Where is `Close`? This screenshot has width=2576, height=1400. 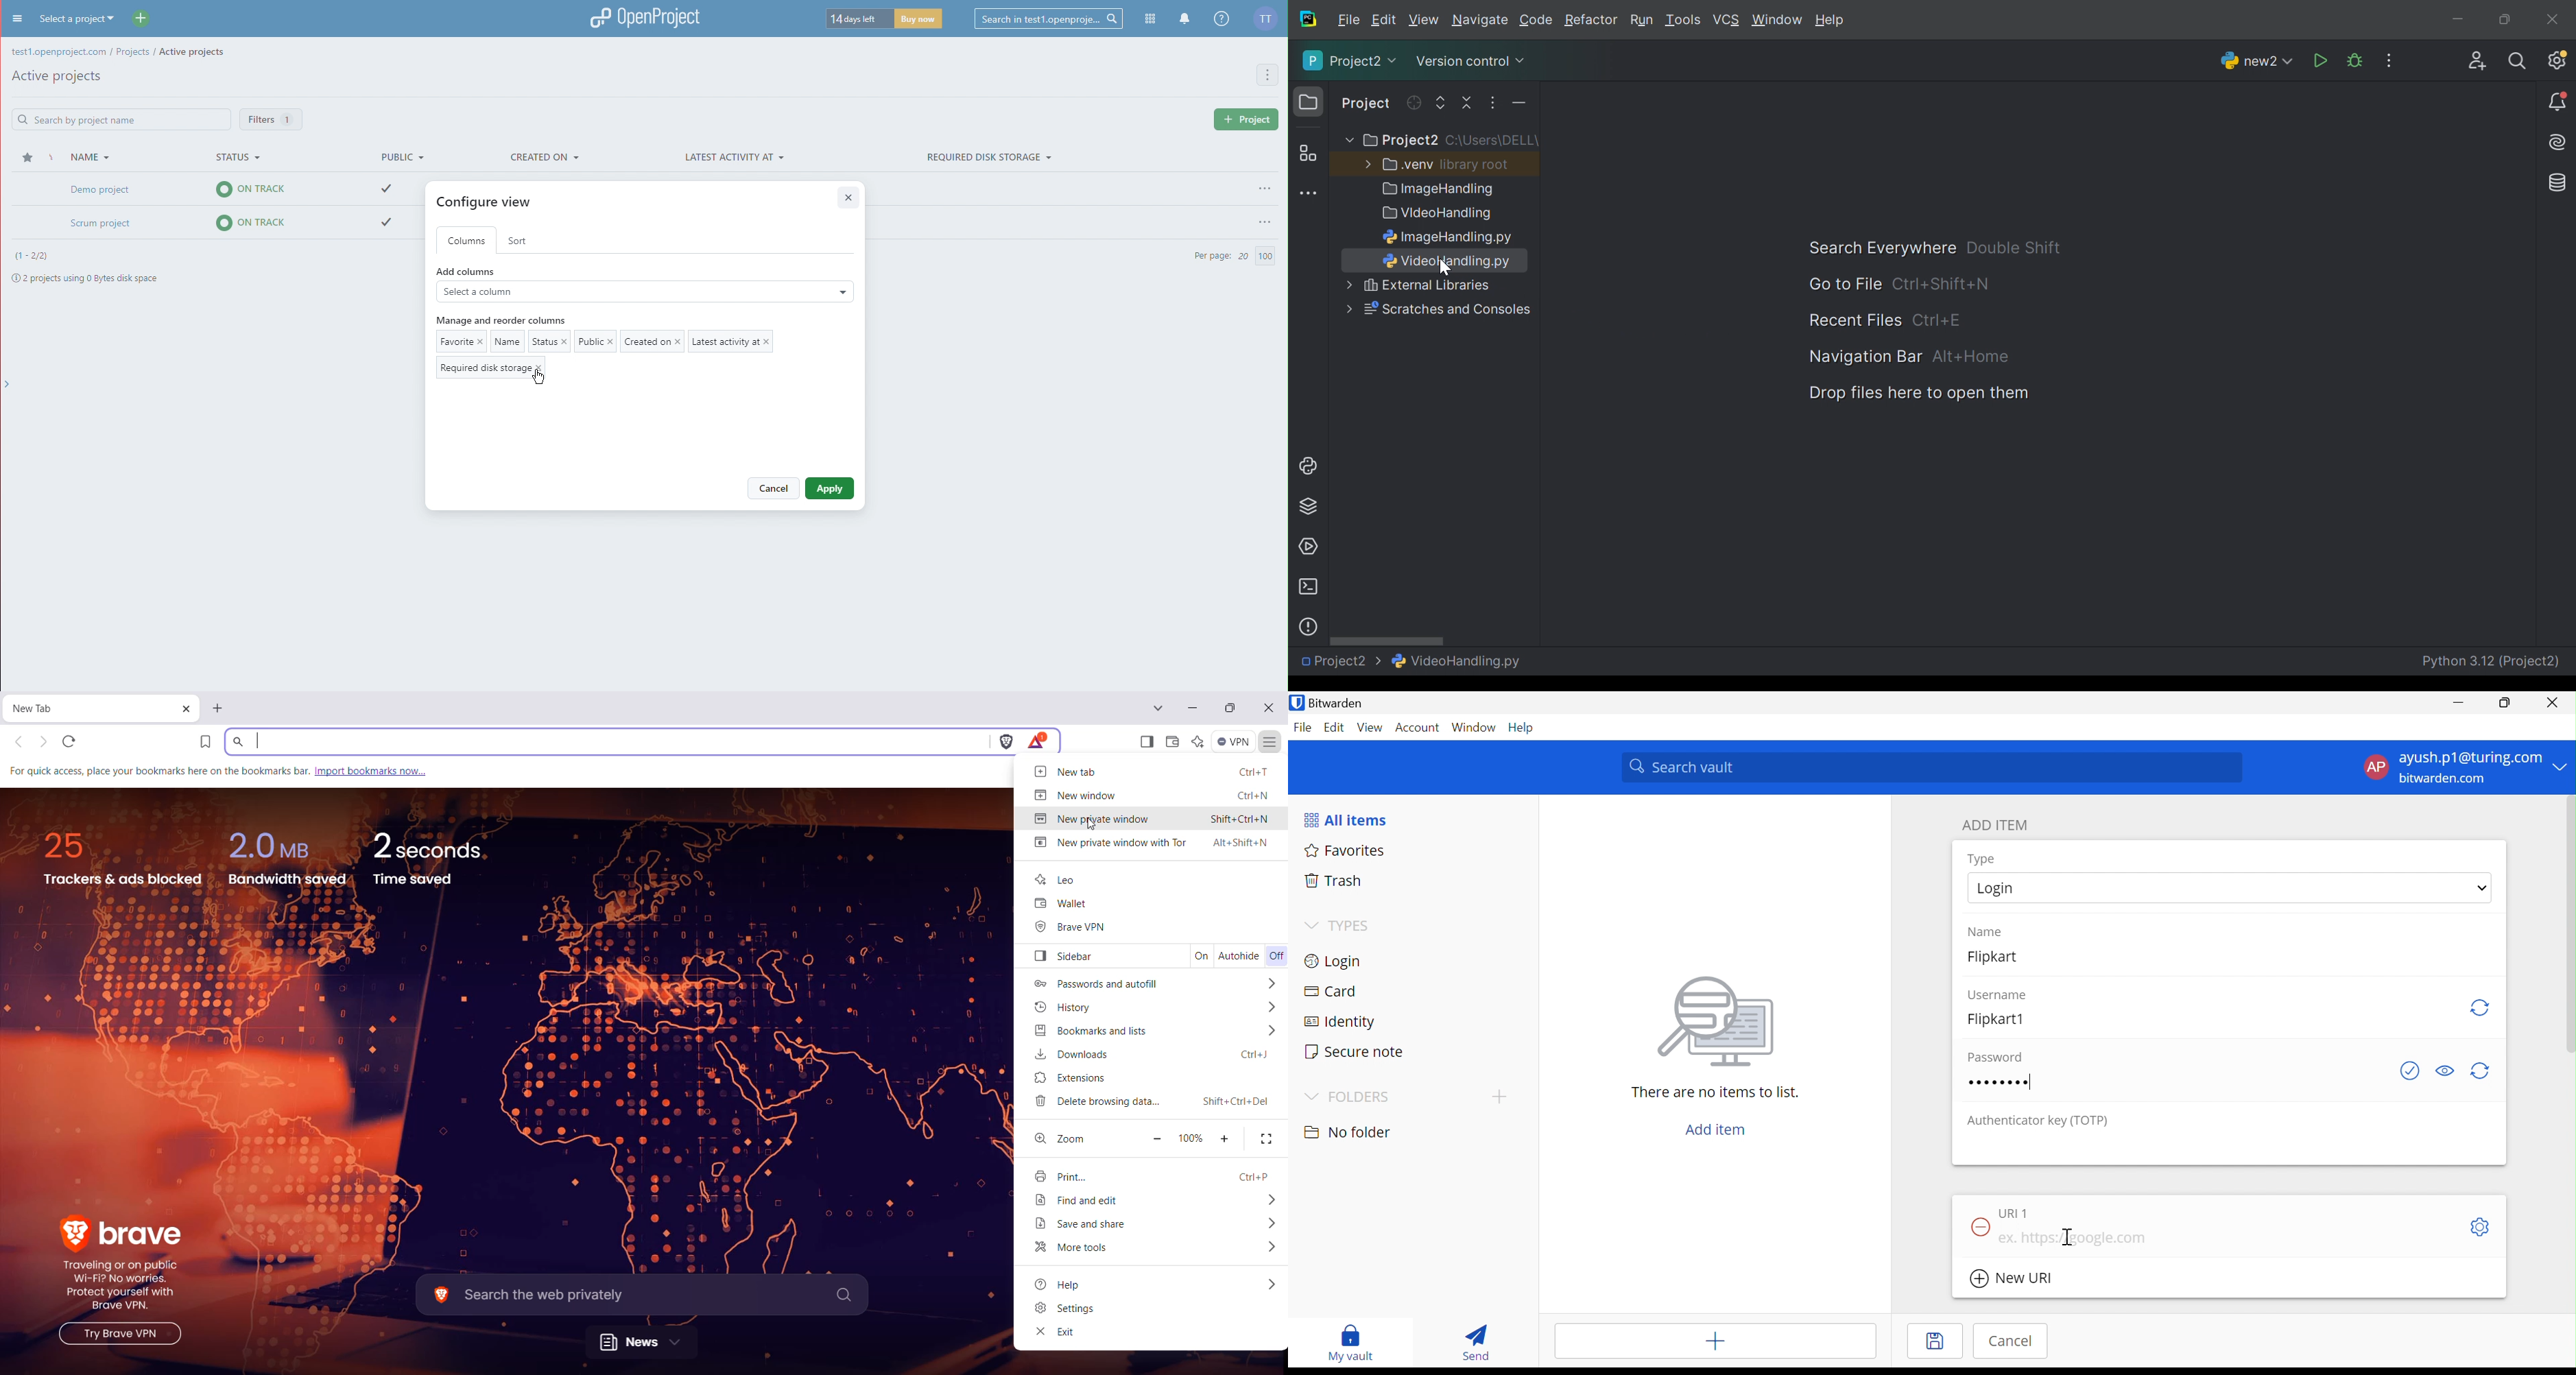
Close is located at coordinates (1270, 710).